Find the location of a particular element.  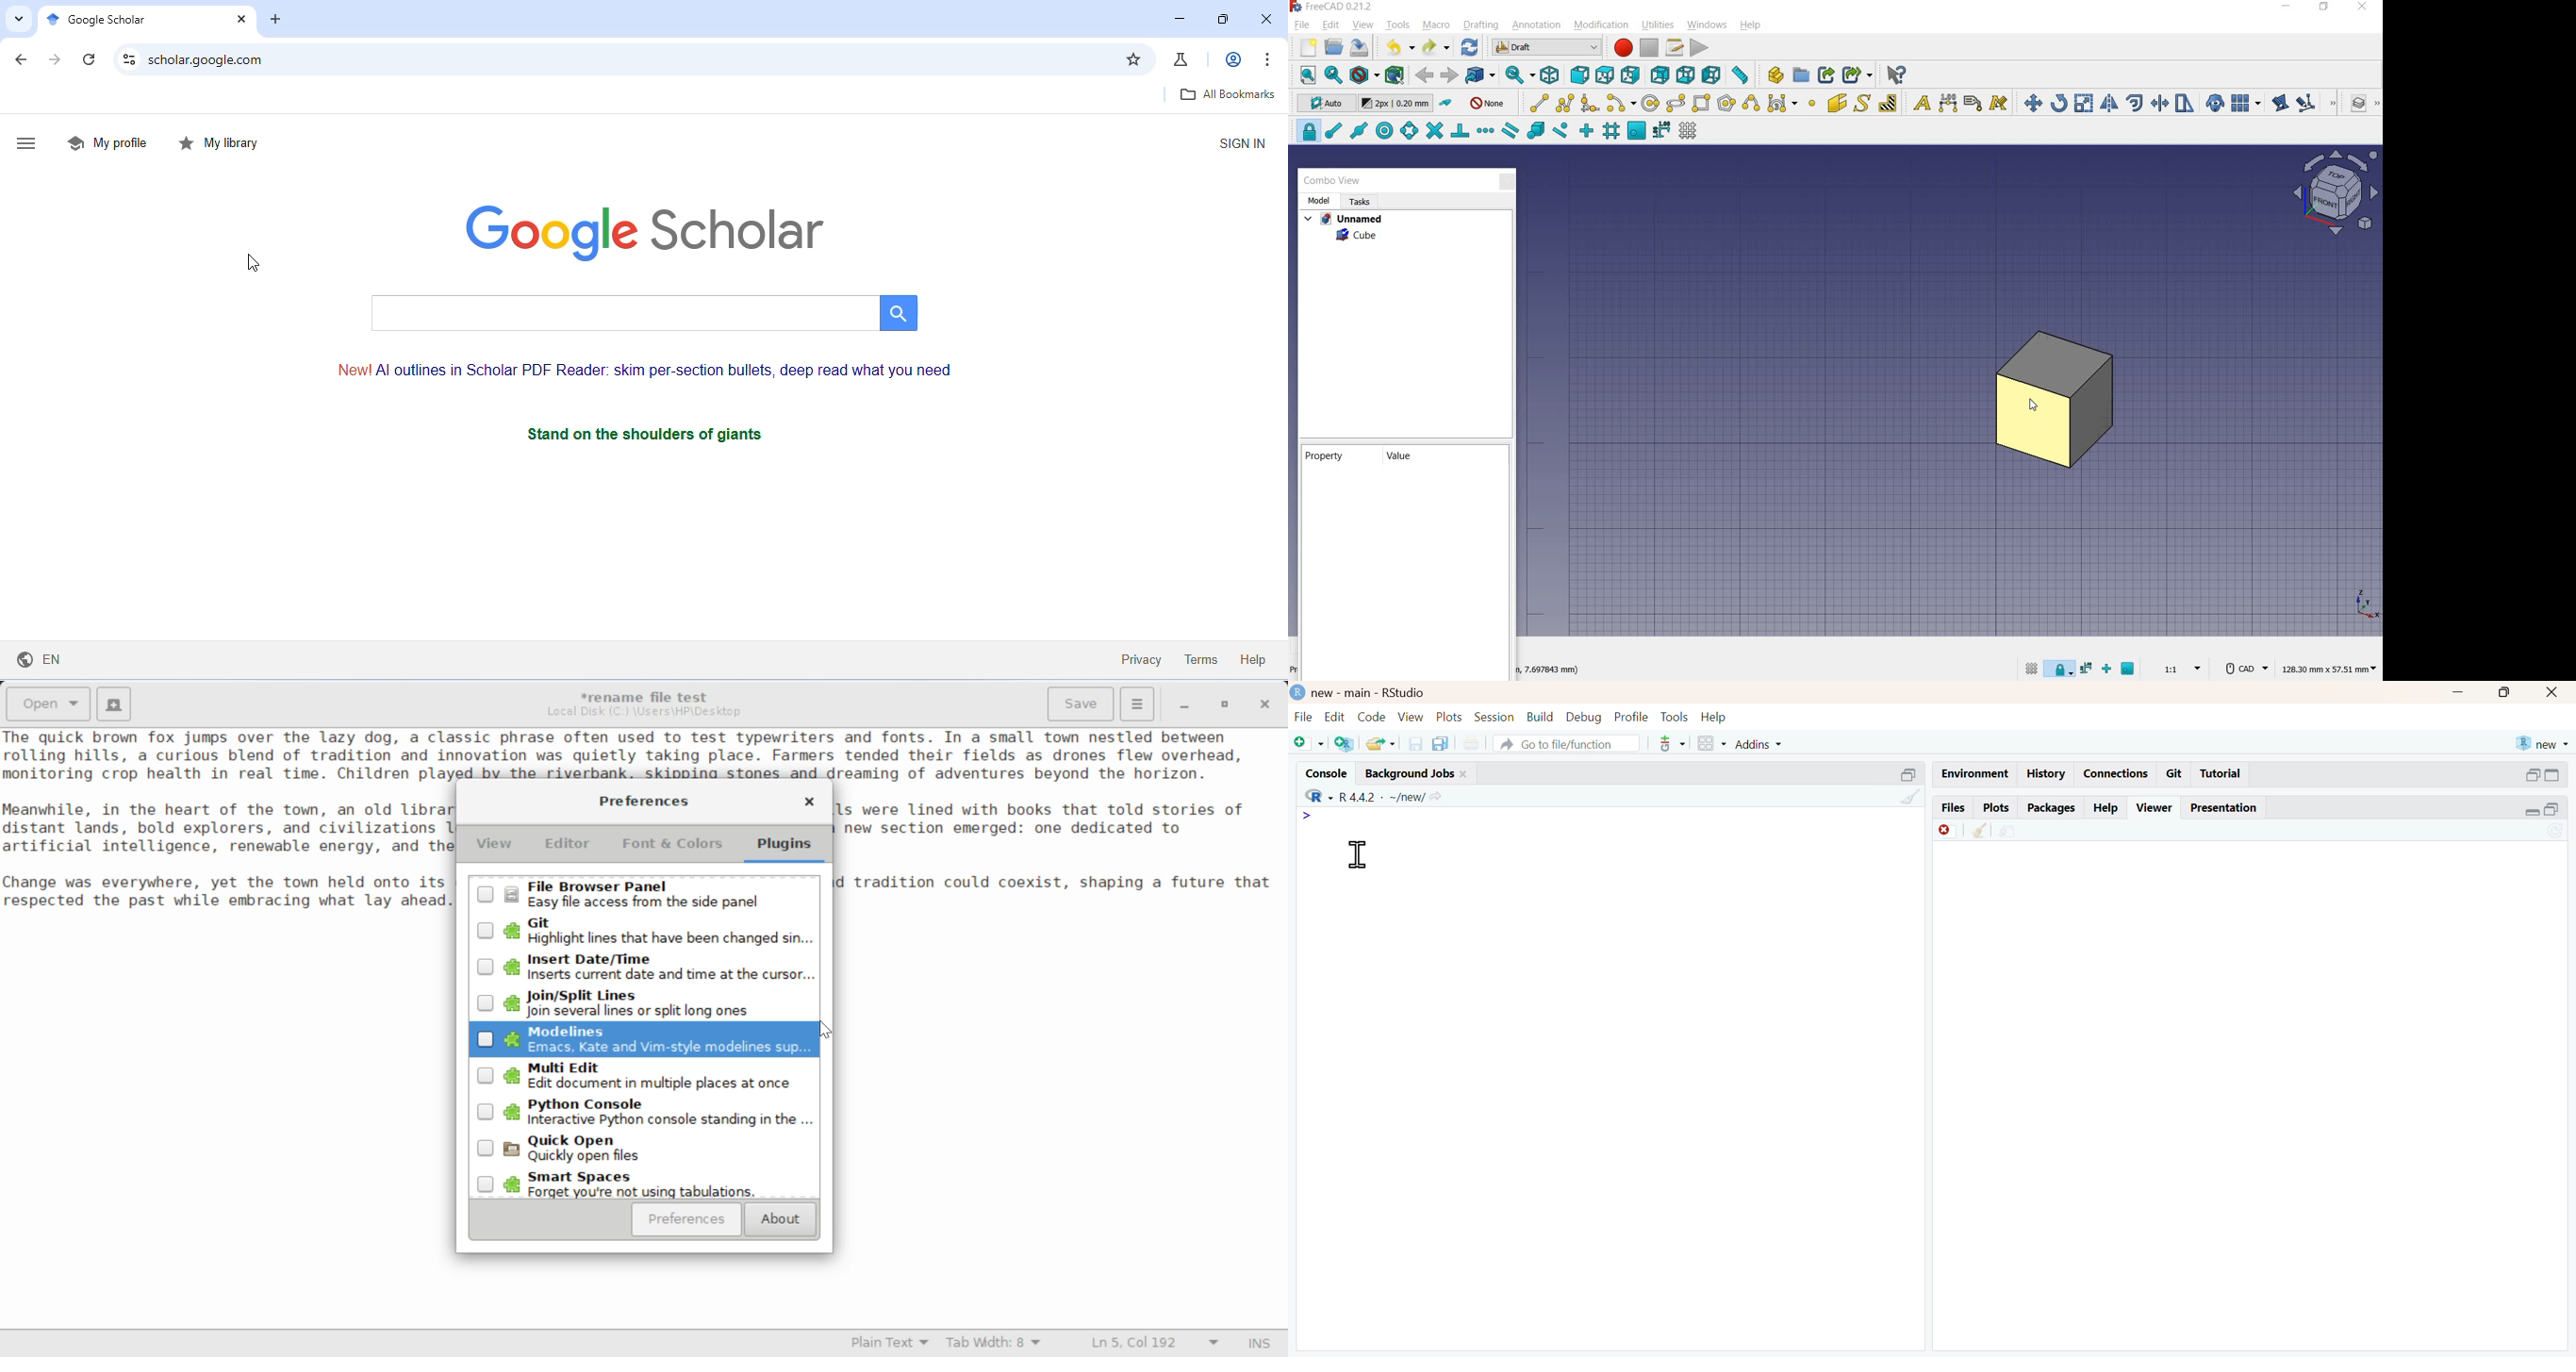

Close Window is located at coordinates (809, 804).